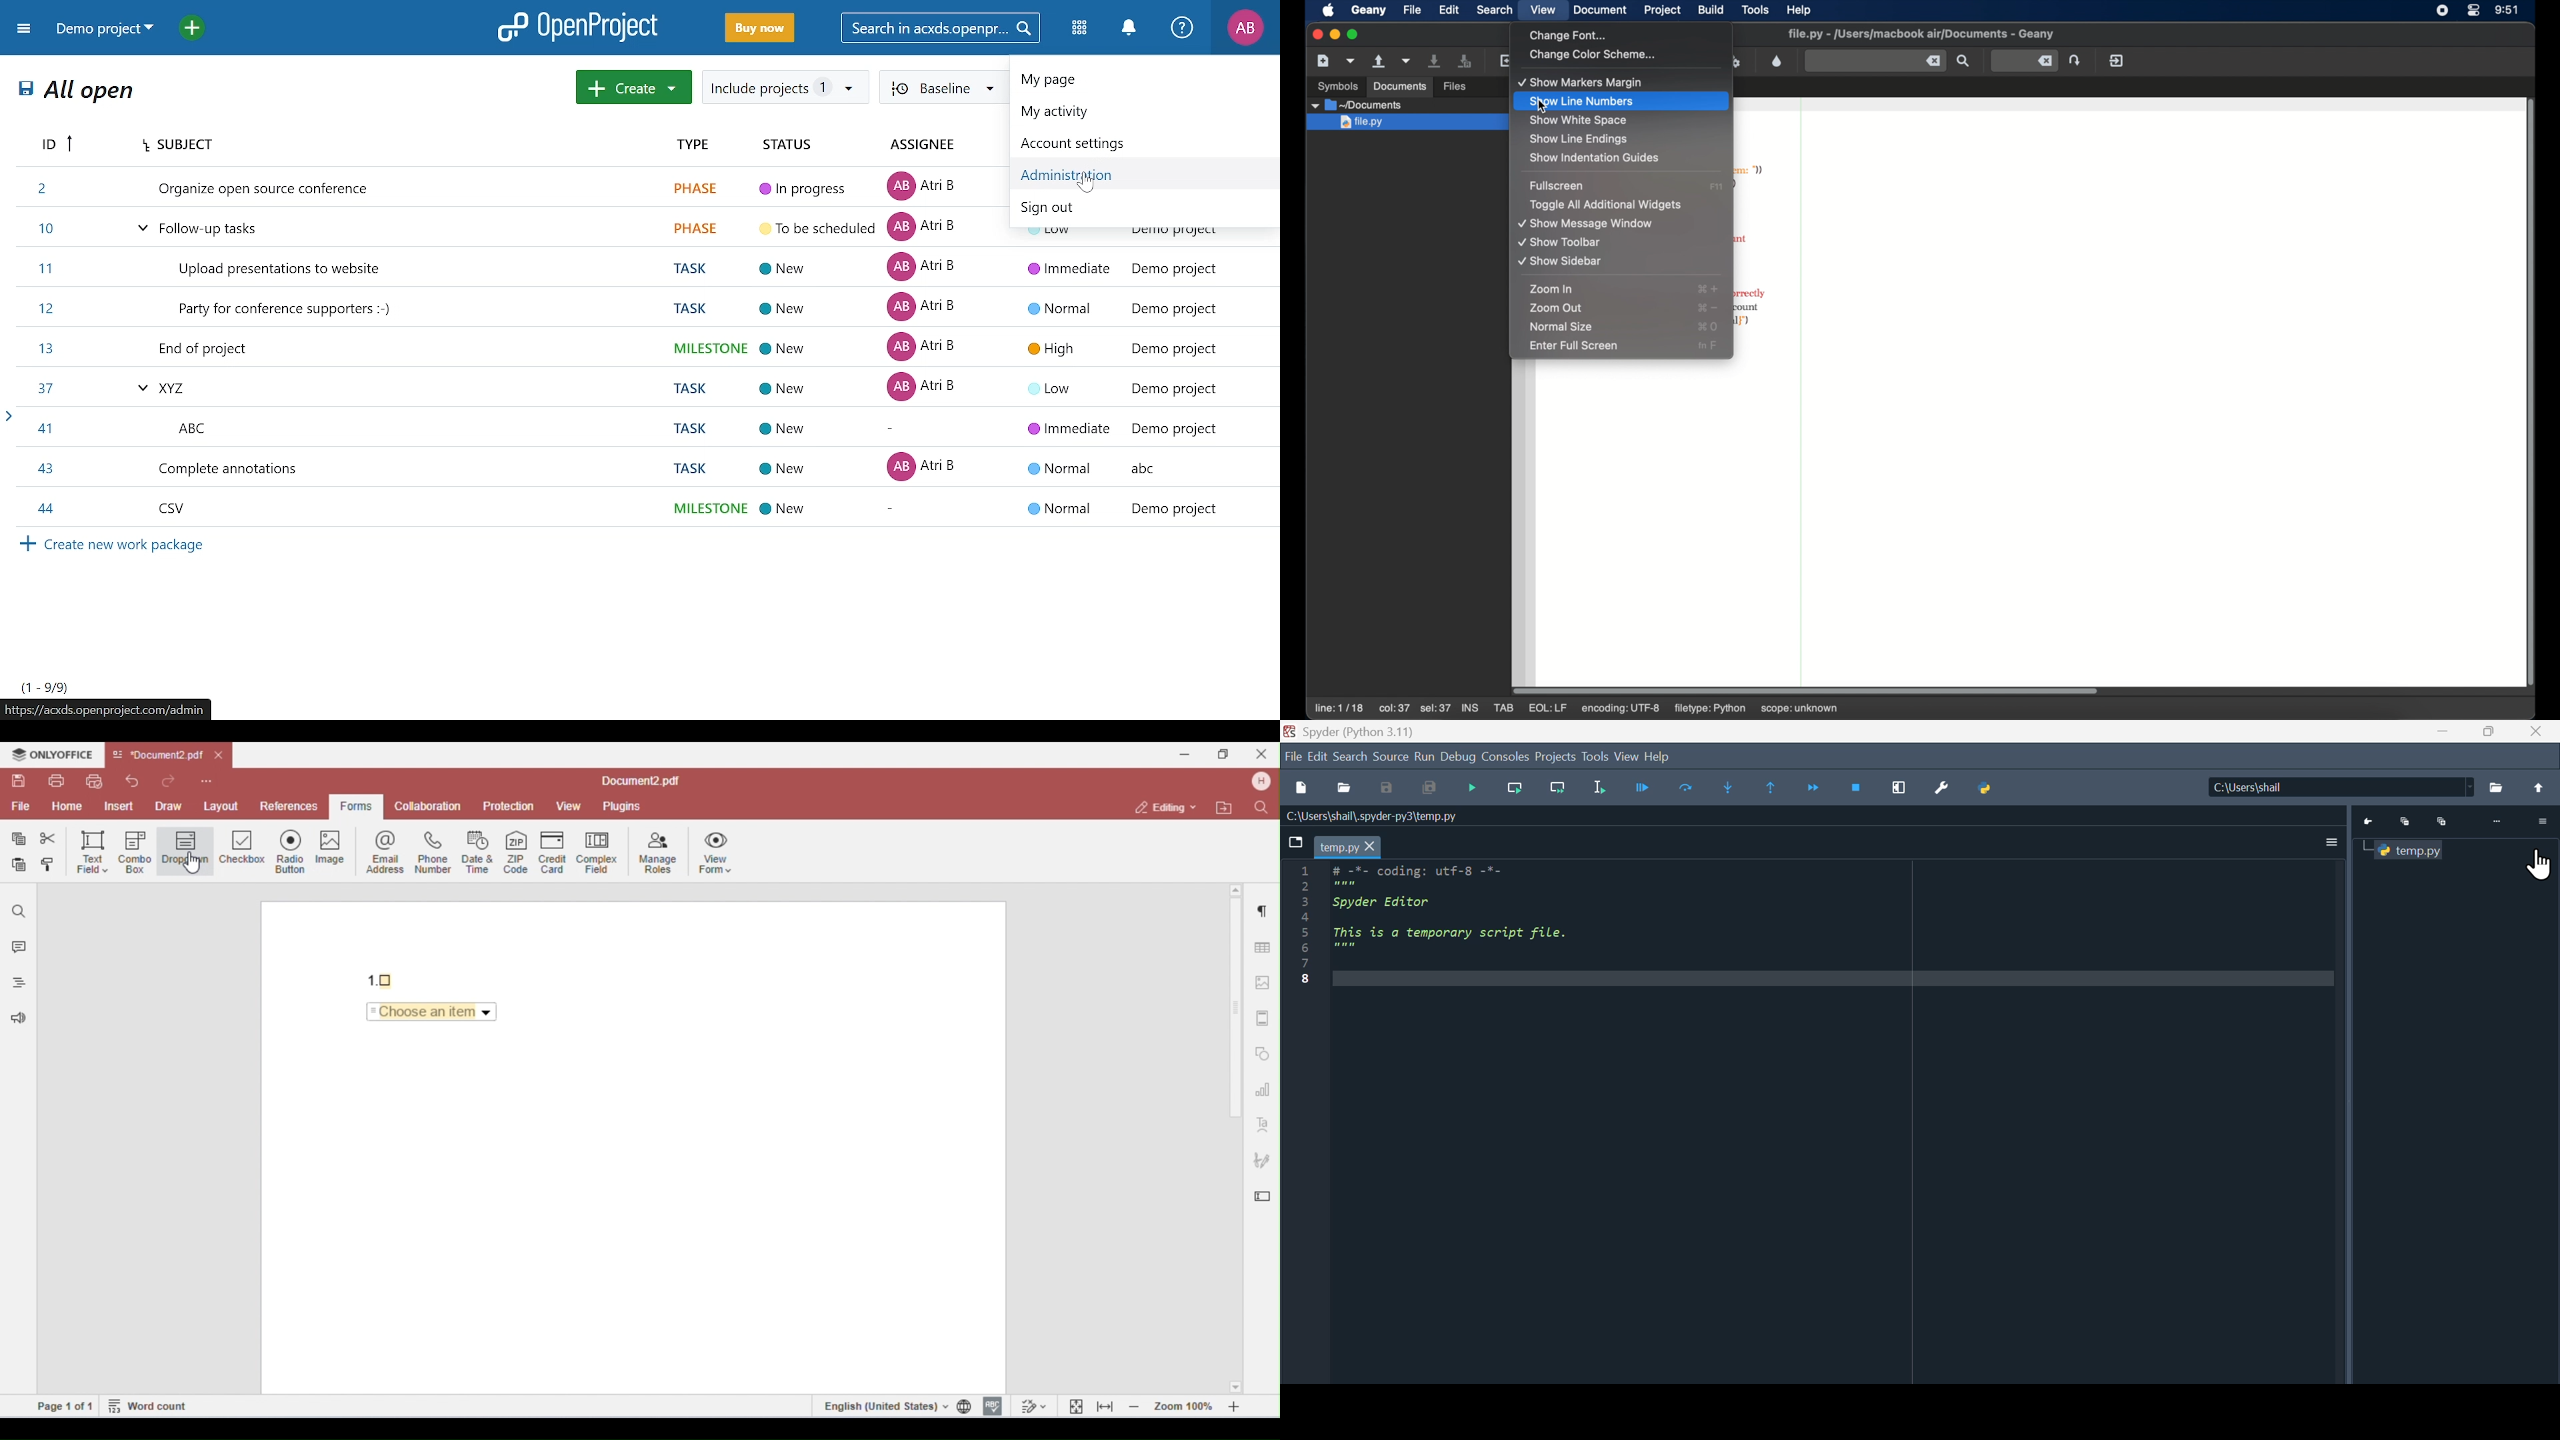  I want to click on new  file, so click(1323, 61).